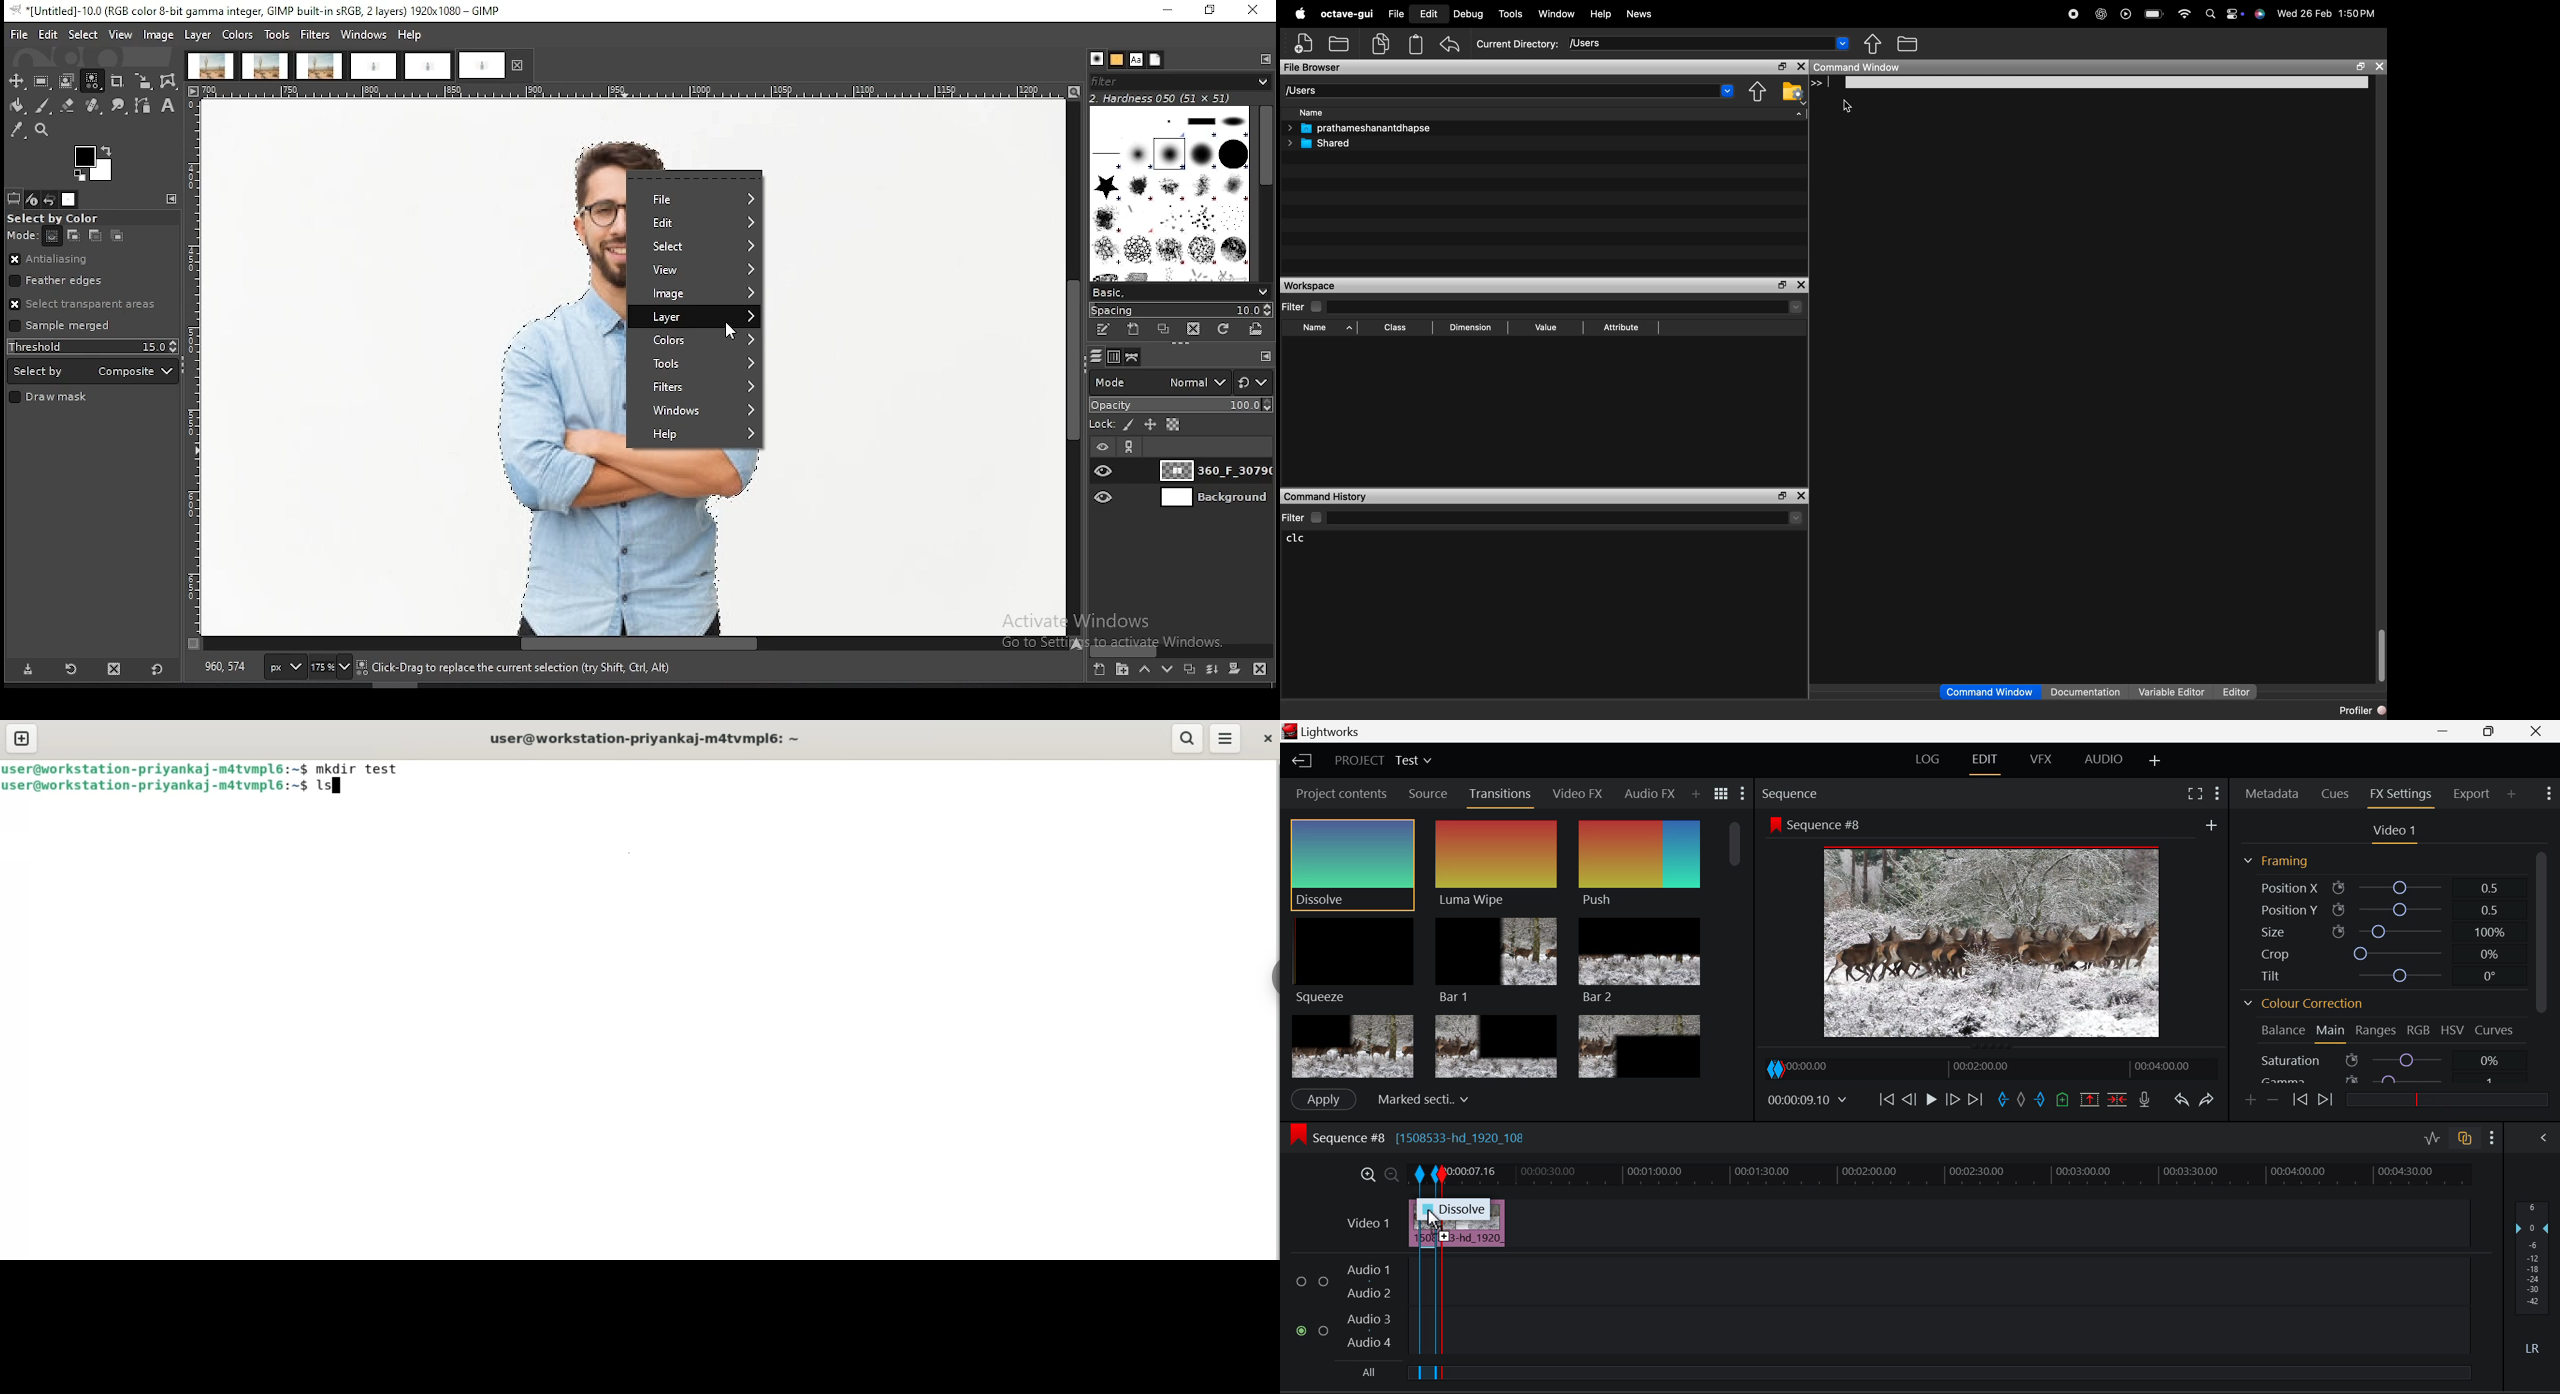 The image size is (2576, 1400). What do you see at coordinates (116, 667) in the screenshot?
I see `delete tool preset` at bounding box center [116, 667].